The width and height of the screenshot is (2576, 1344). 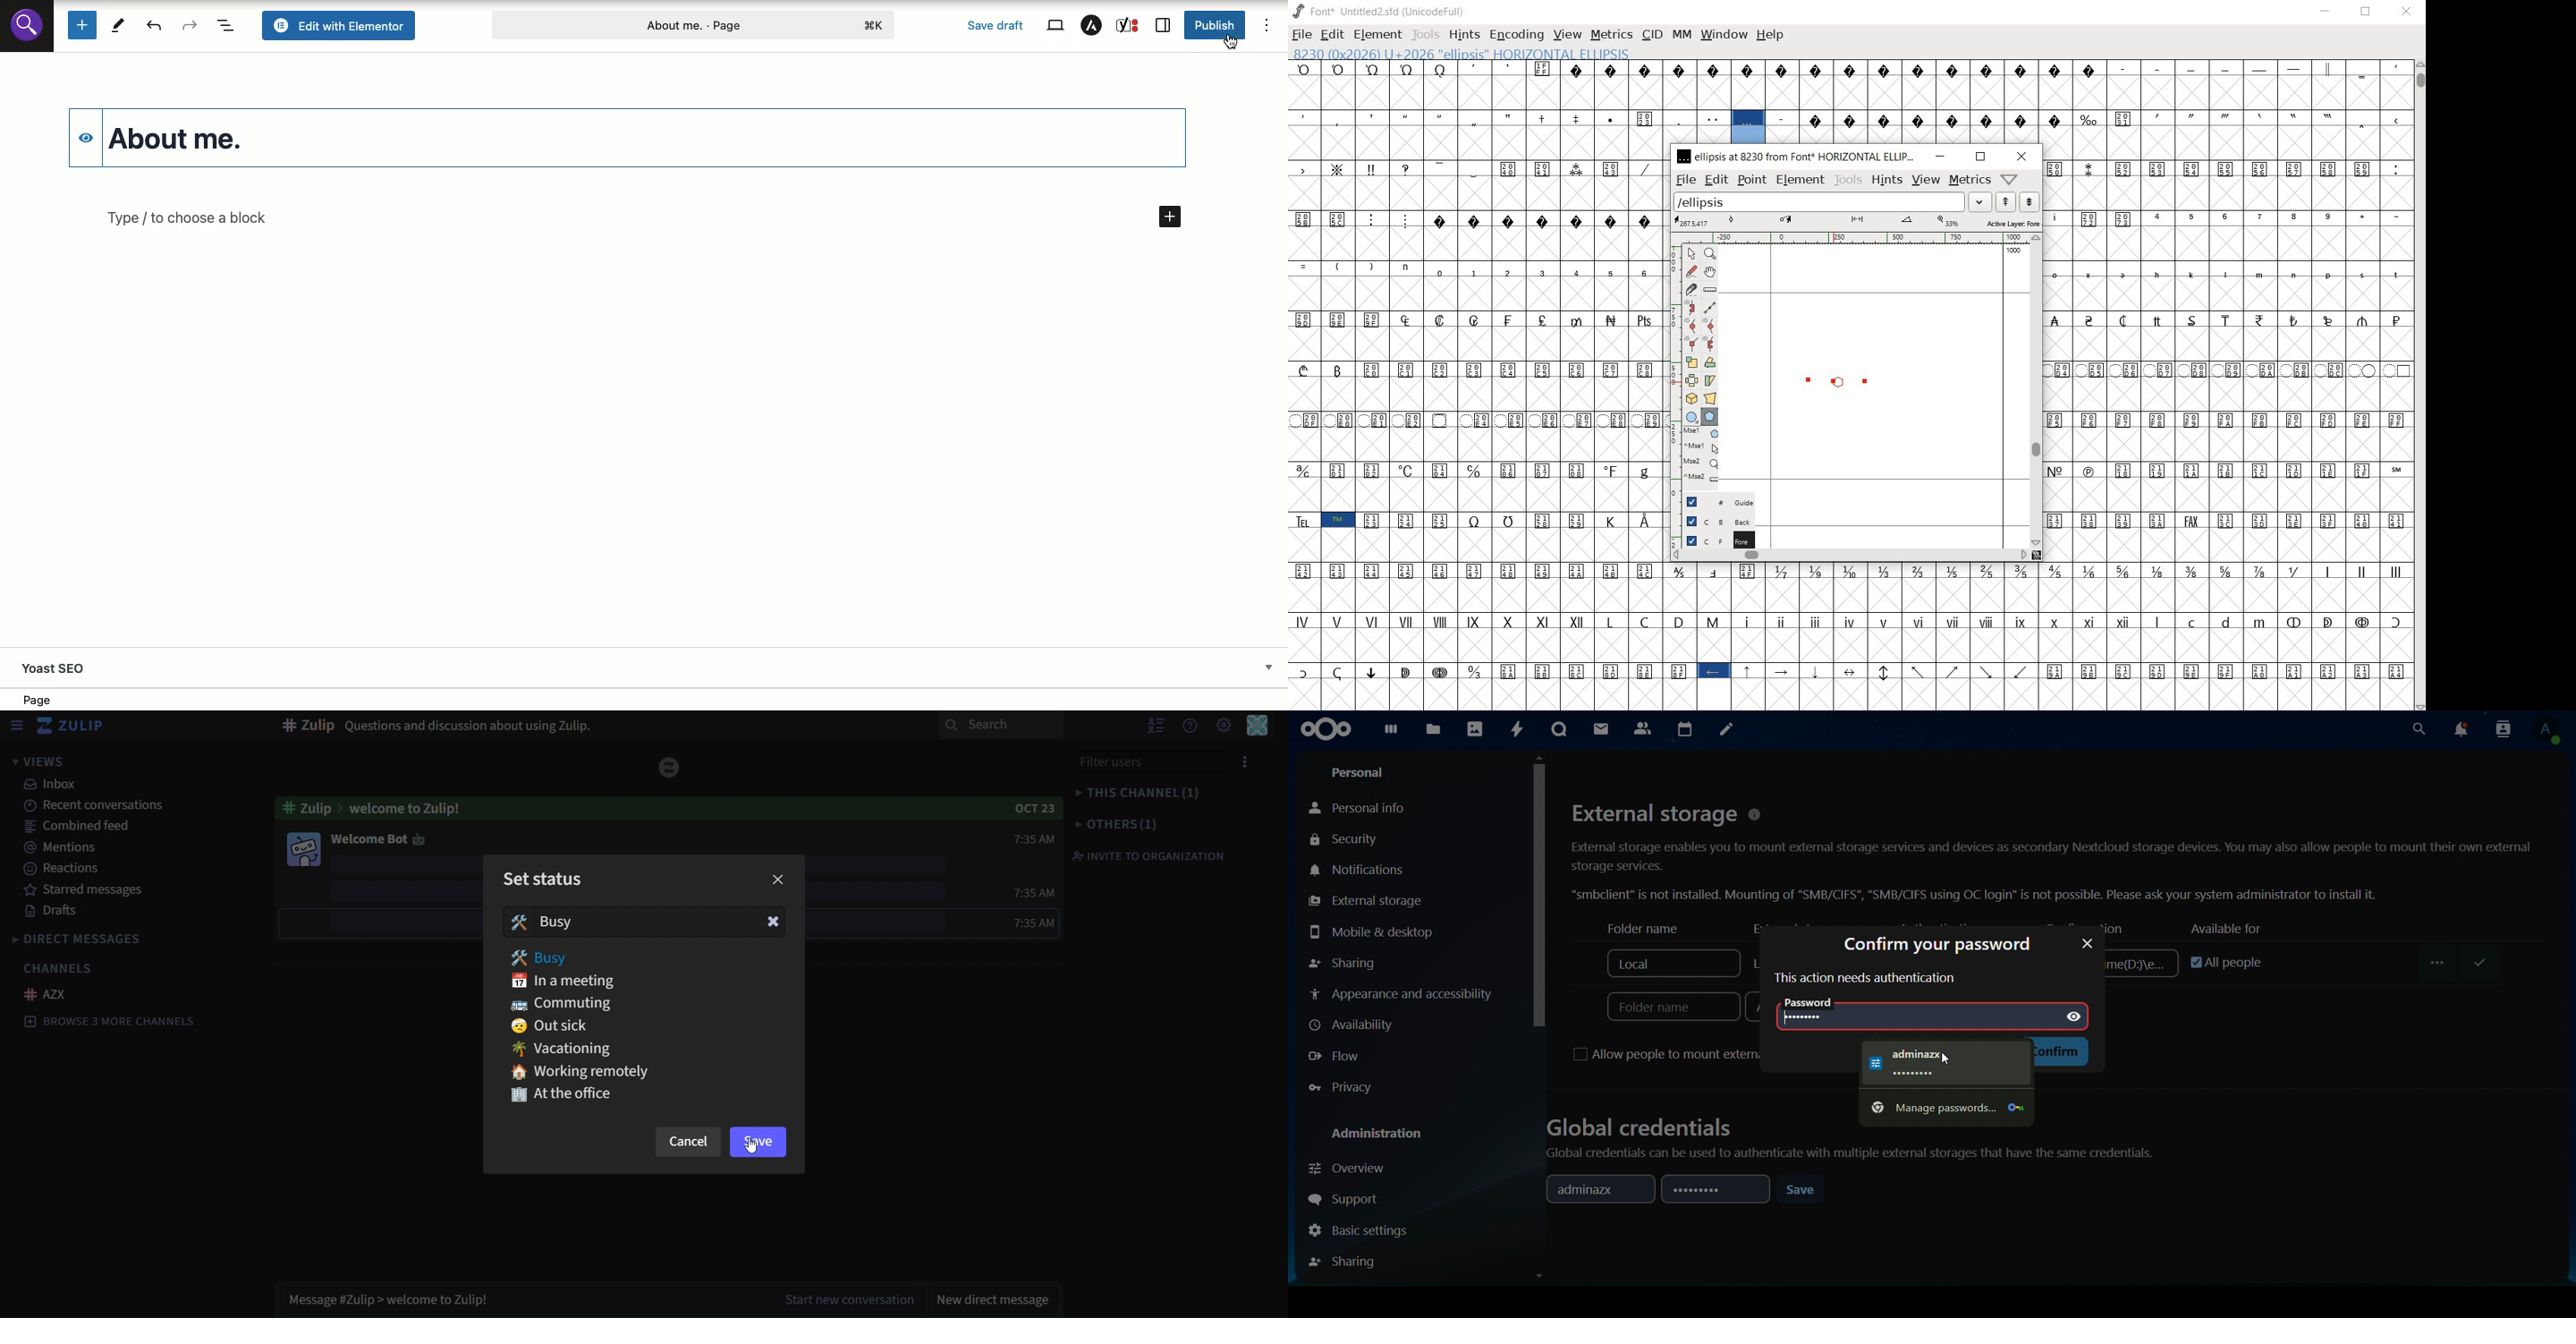 What do you see at coordinates (1268, 667) in the screenshot?
I see `Expand` at bounding box center [1268, 667].